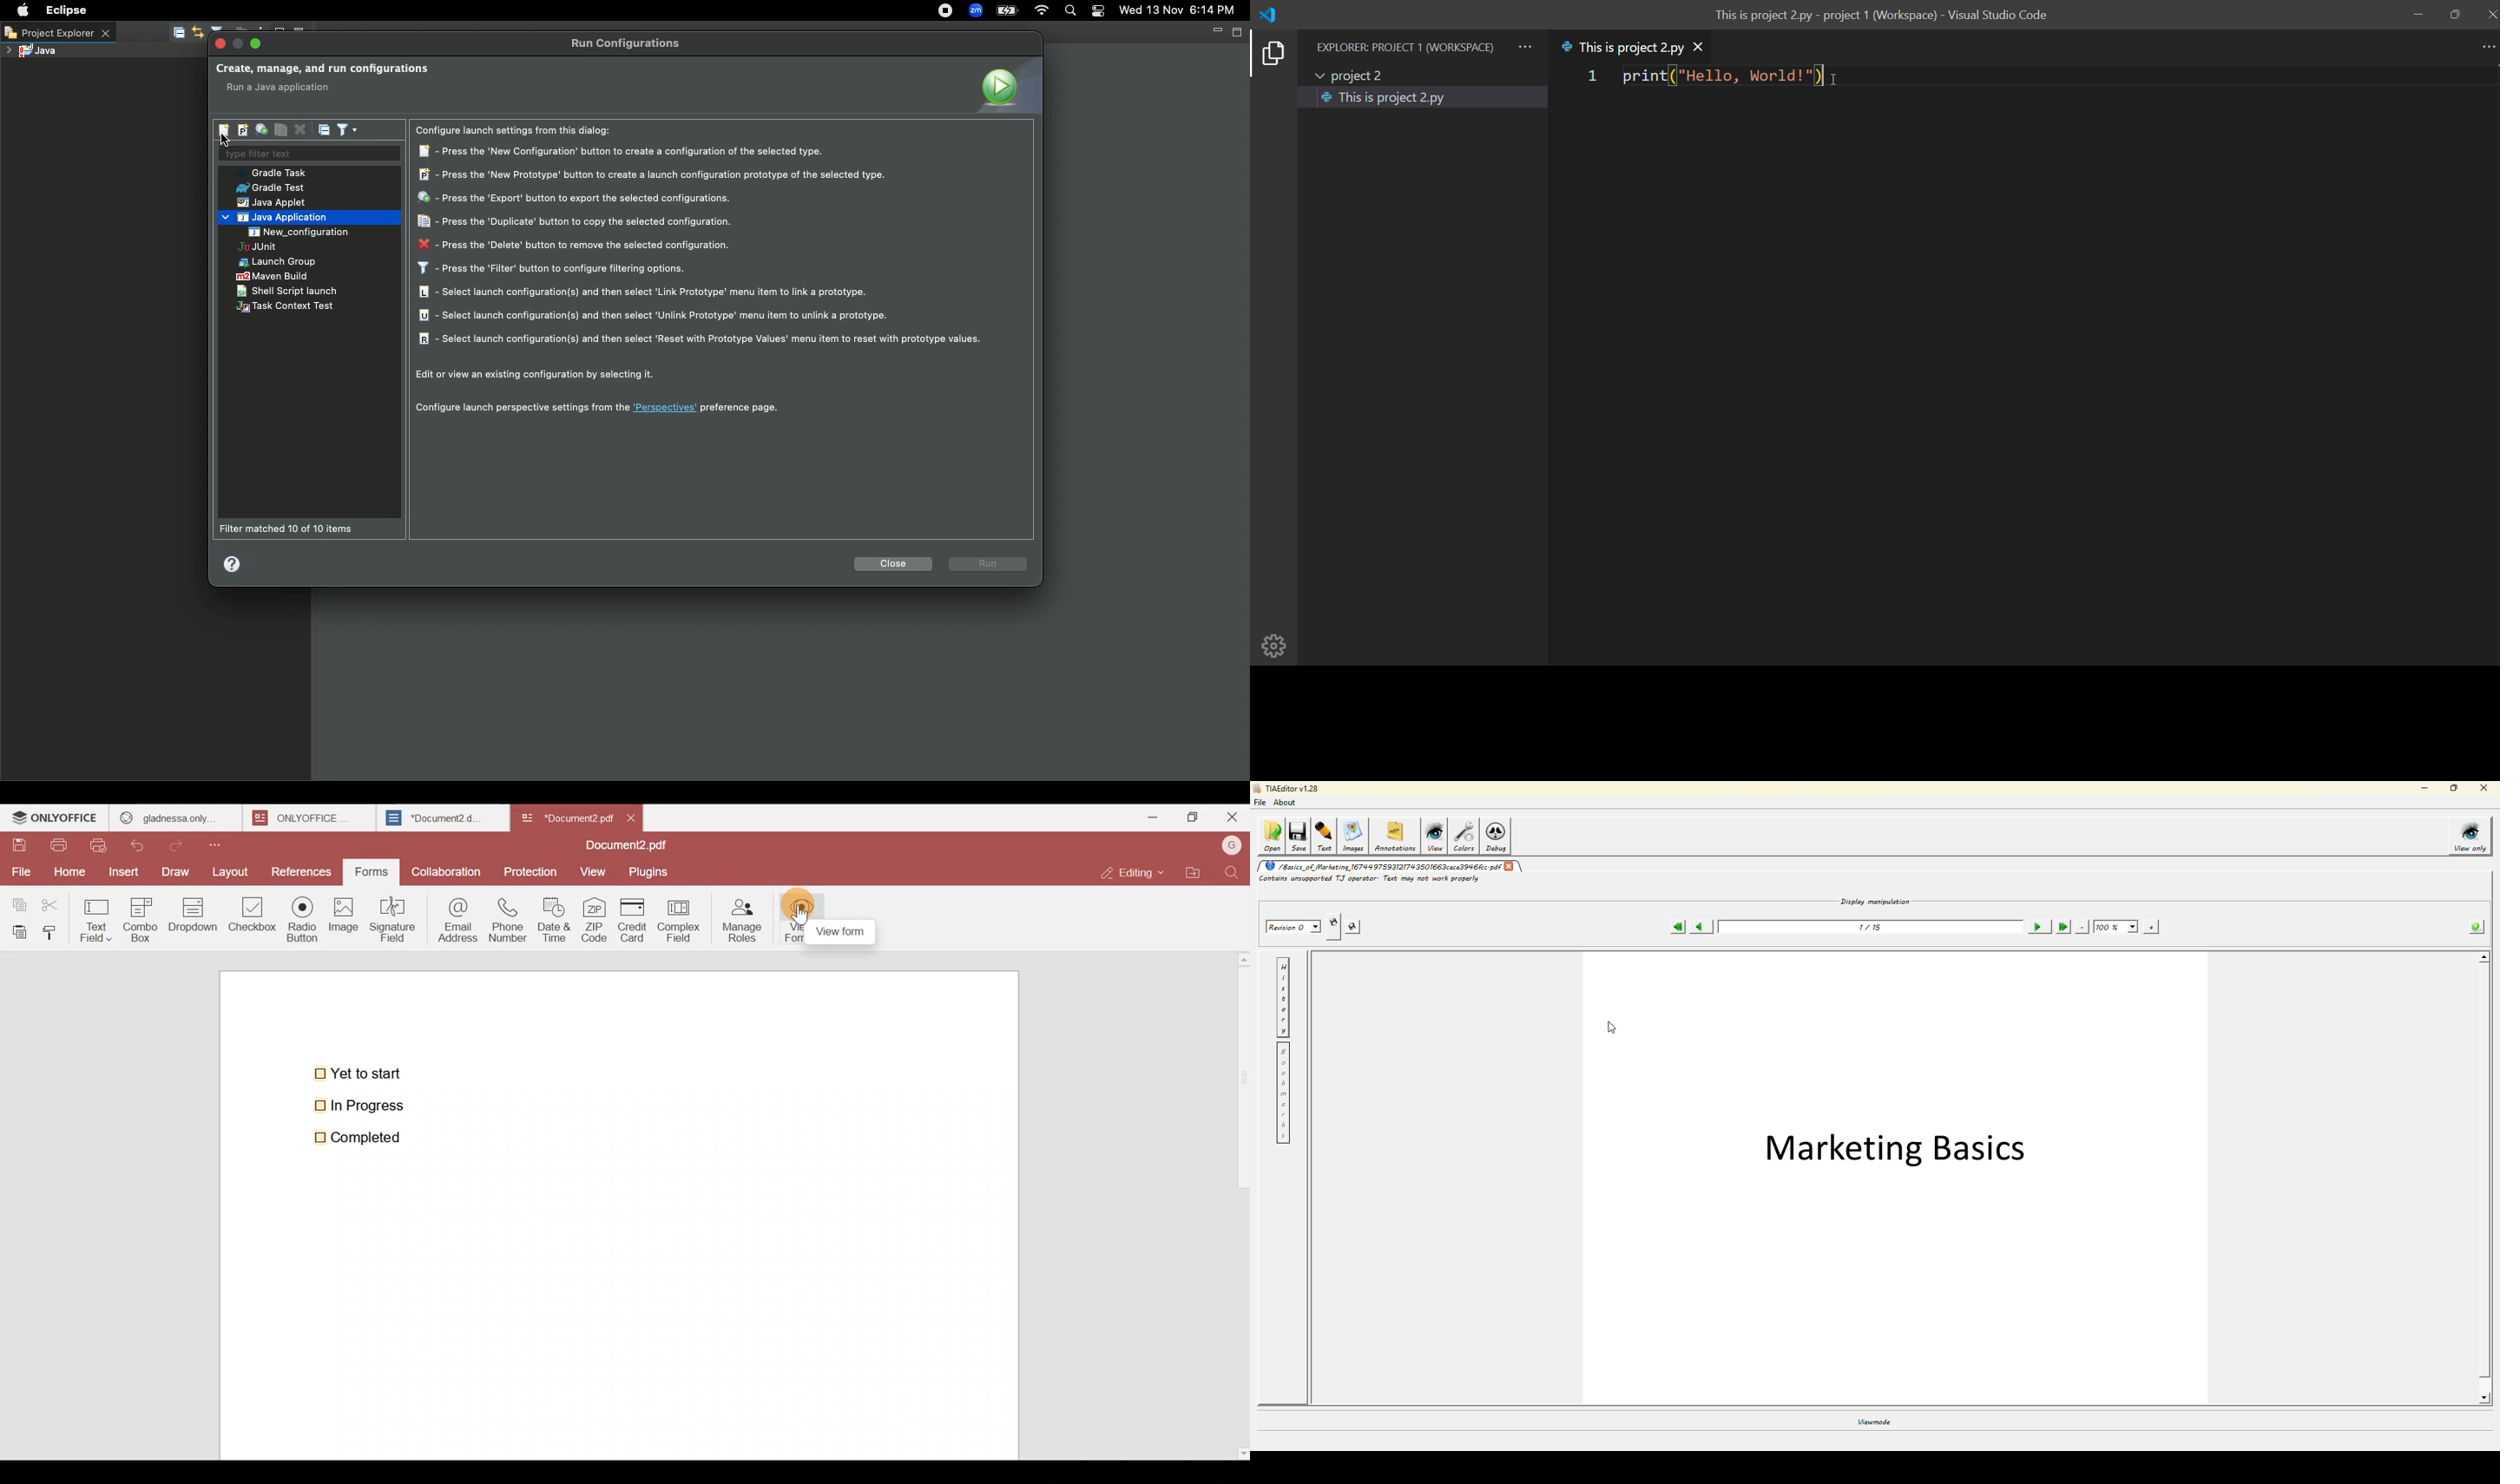 This screenshot has height=1484, width=2520. Describe the element at coordinates (311, 232) in the screenshot. I see `New configuration` at that location.